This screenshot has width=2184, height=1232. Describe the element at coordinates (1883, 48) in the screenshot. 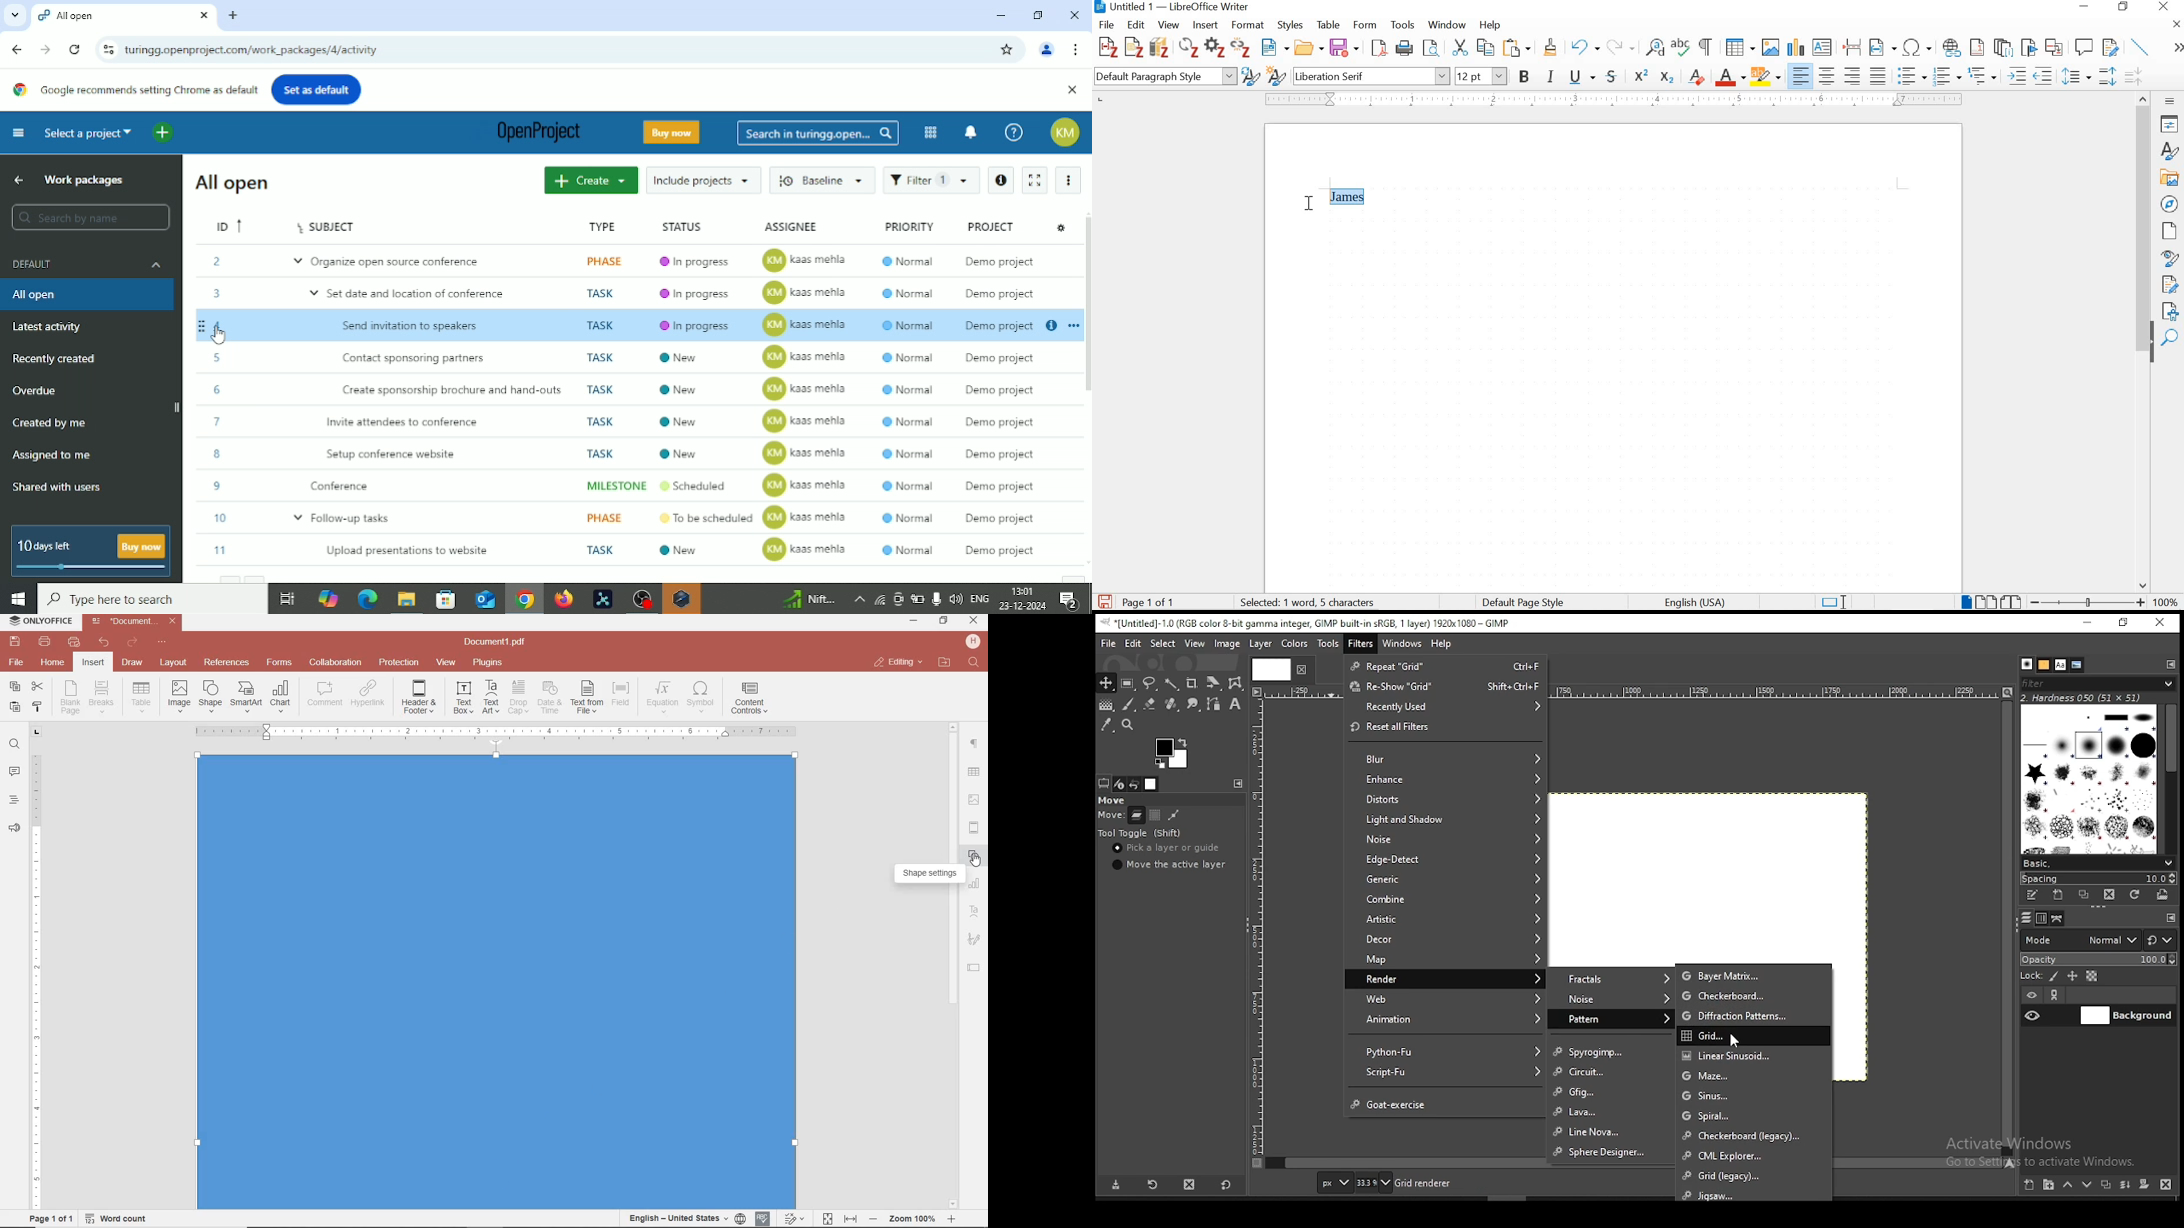

I see `insert field` at that location.